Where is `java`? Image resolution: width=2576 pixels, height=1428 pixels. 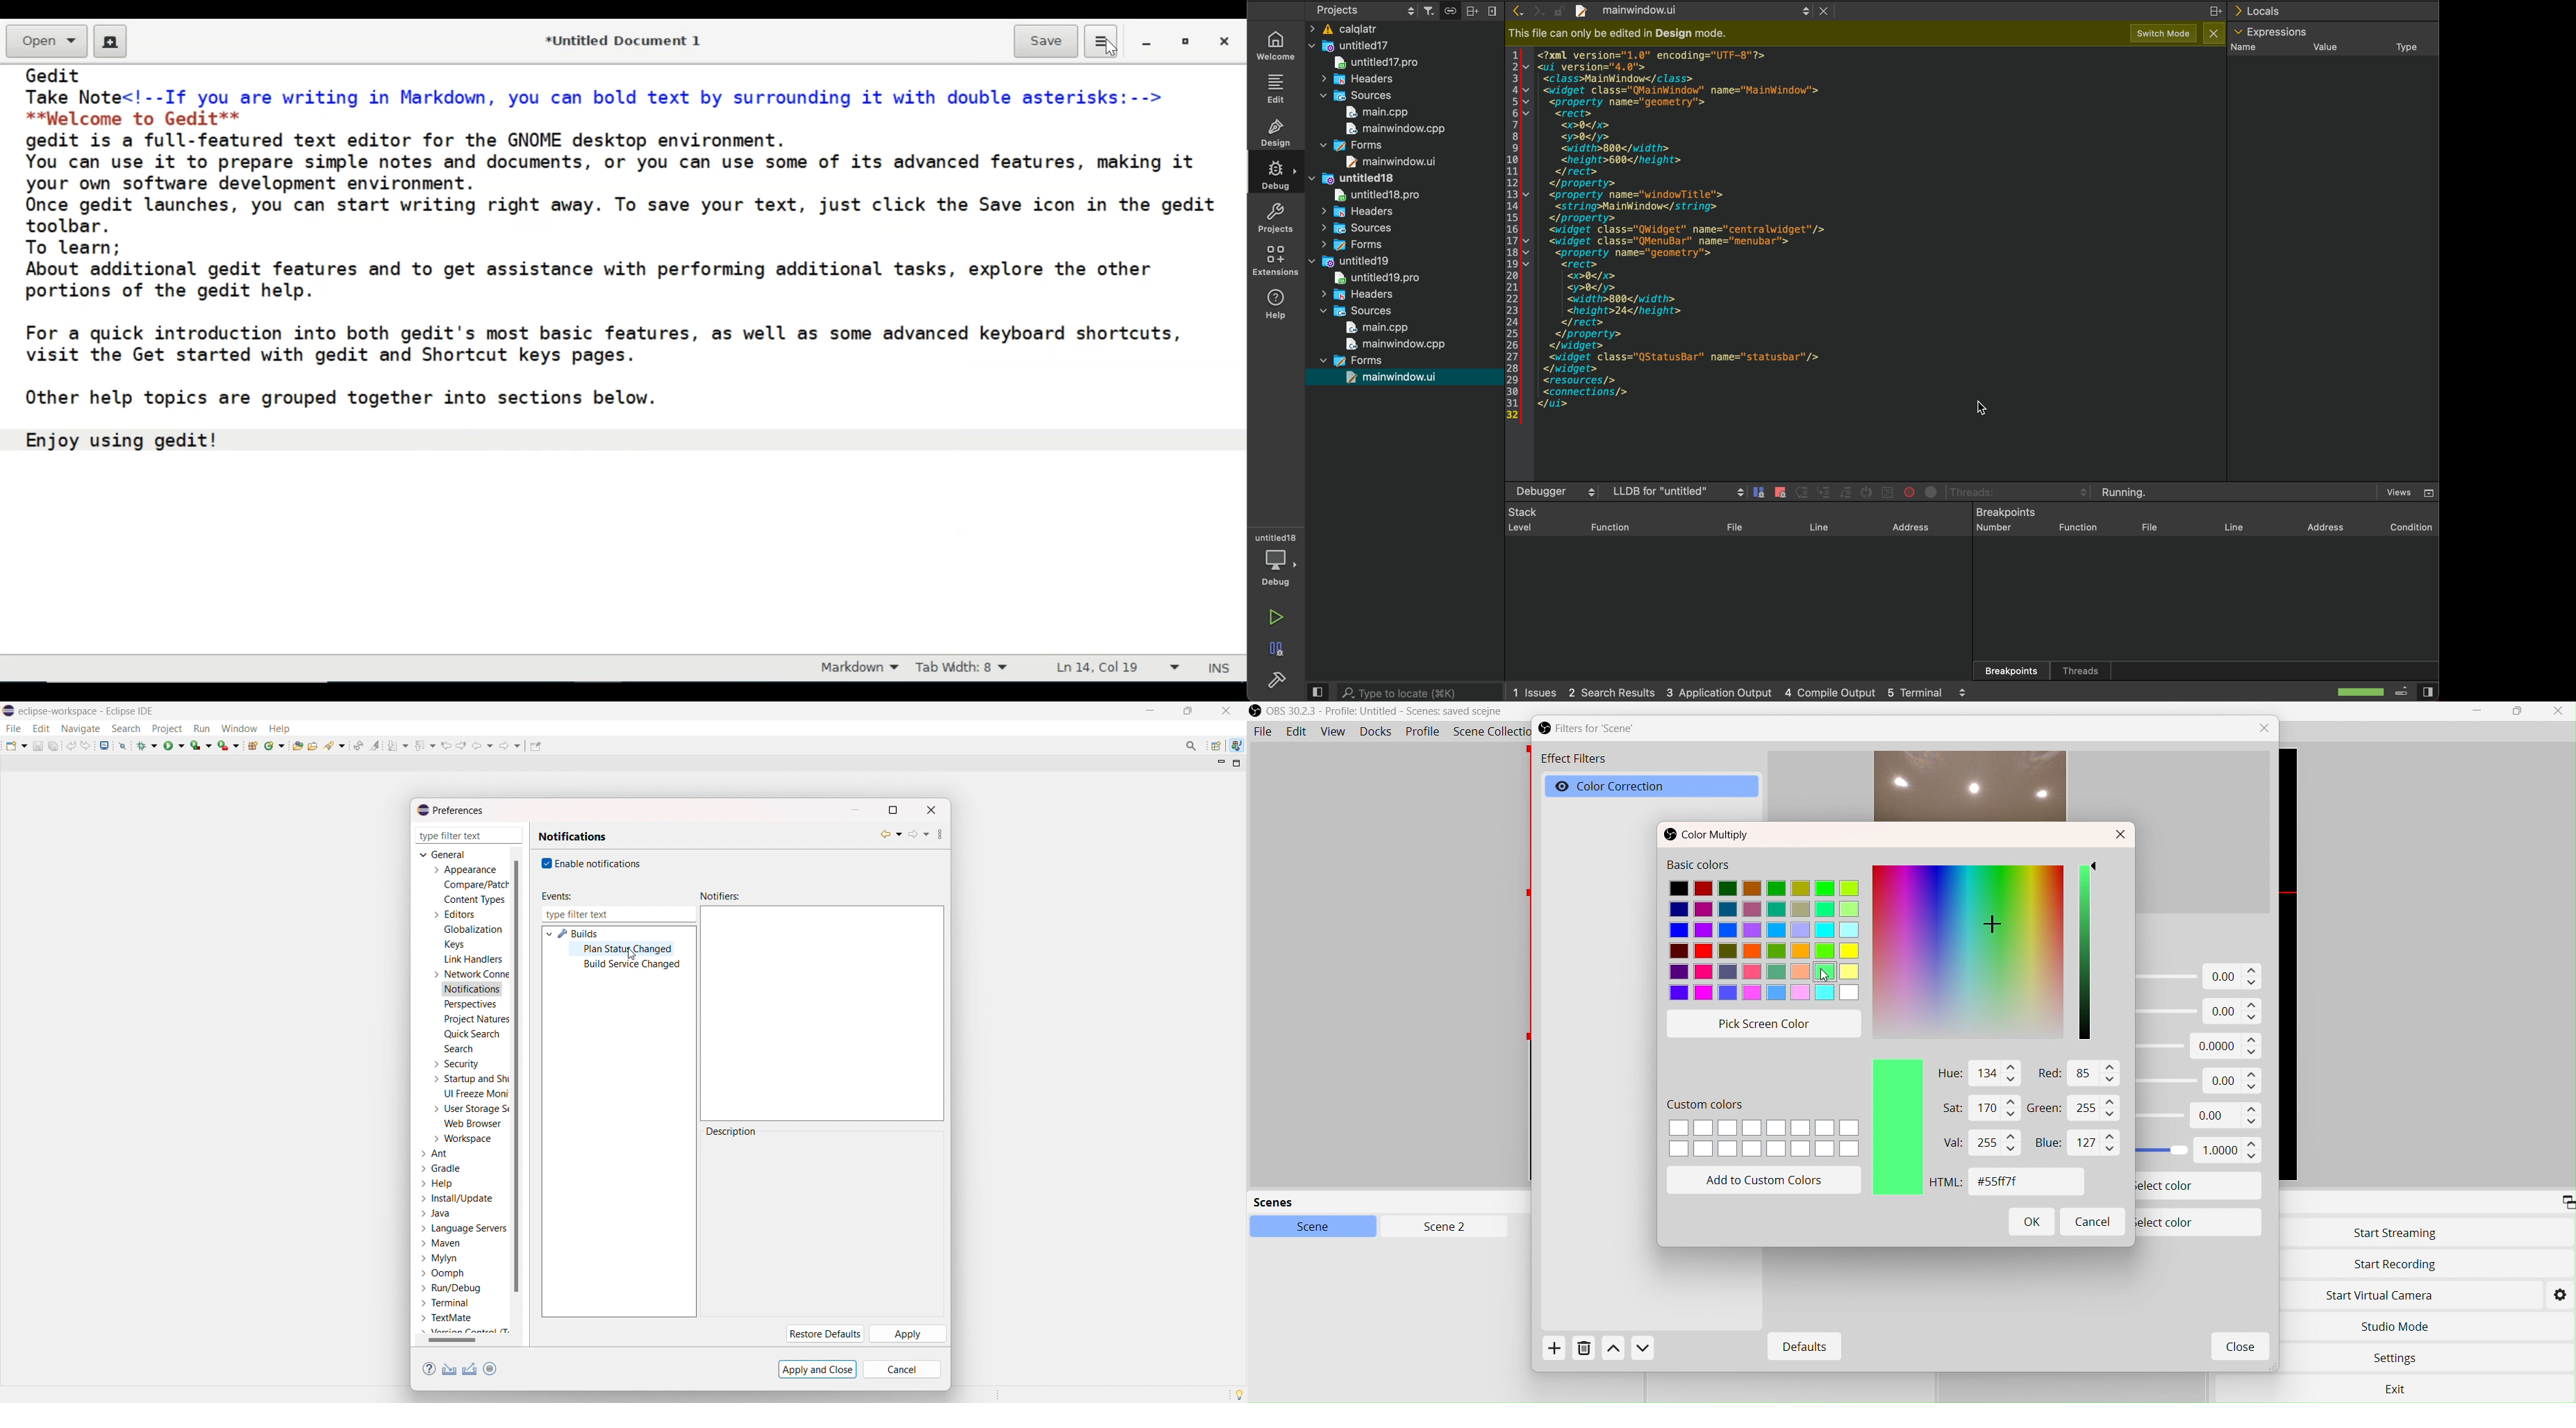 java is located at coordinates (1237, 746).